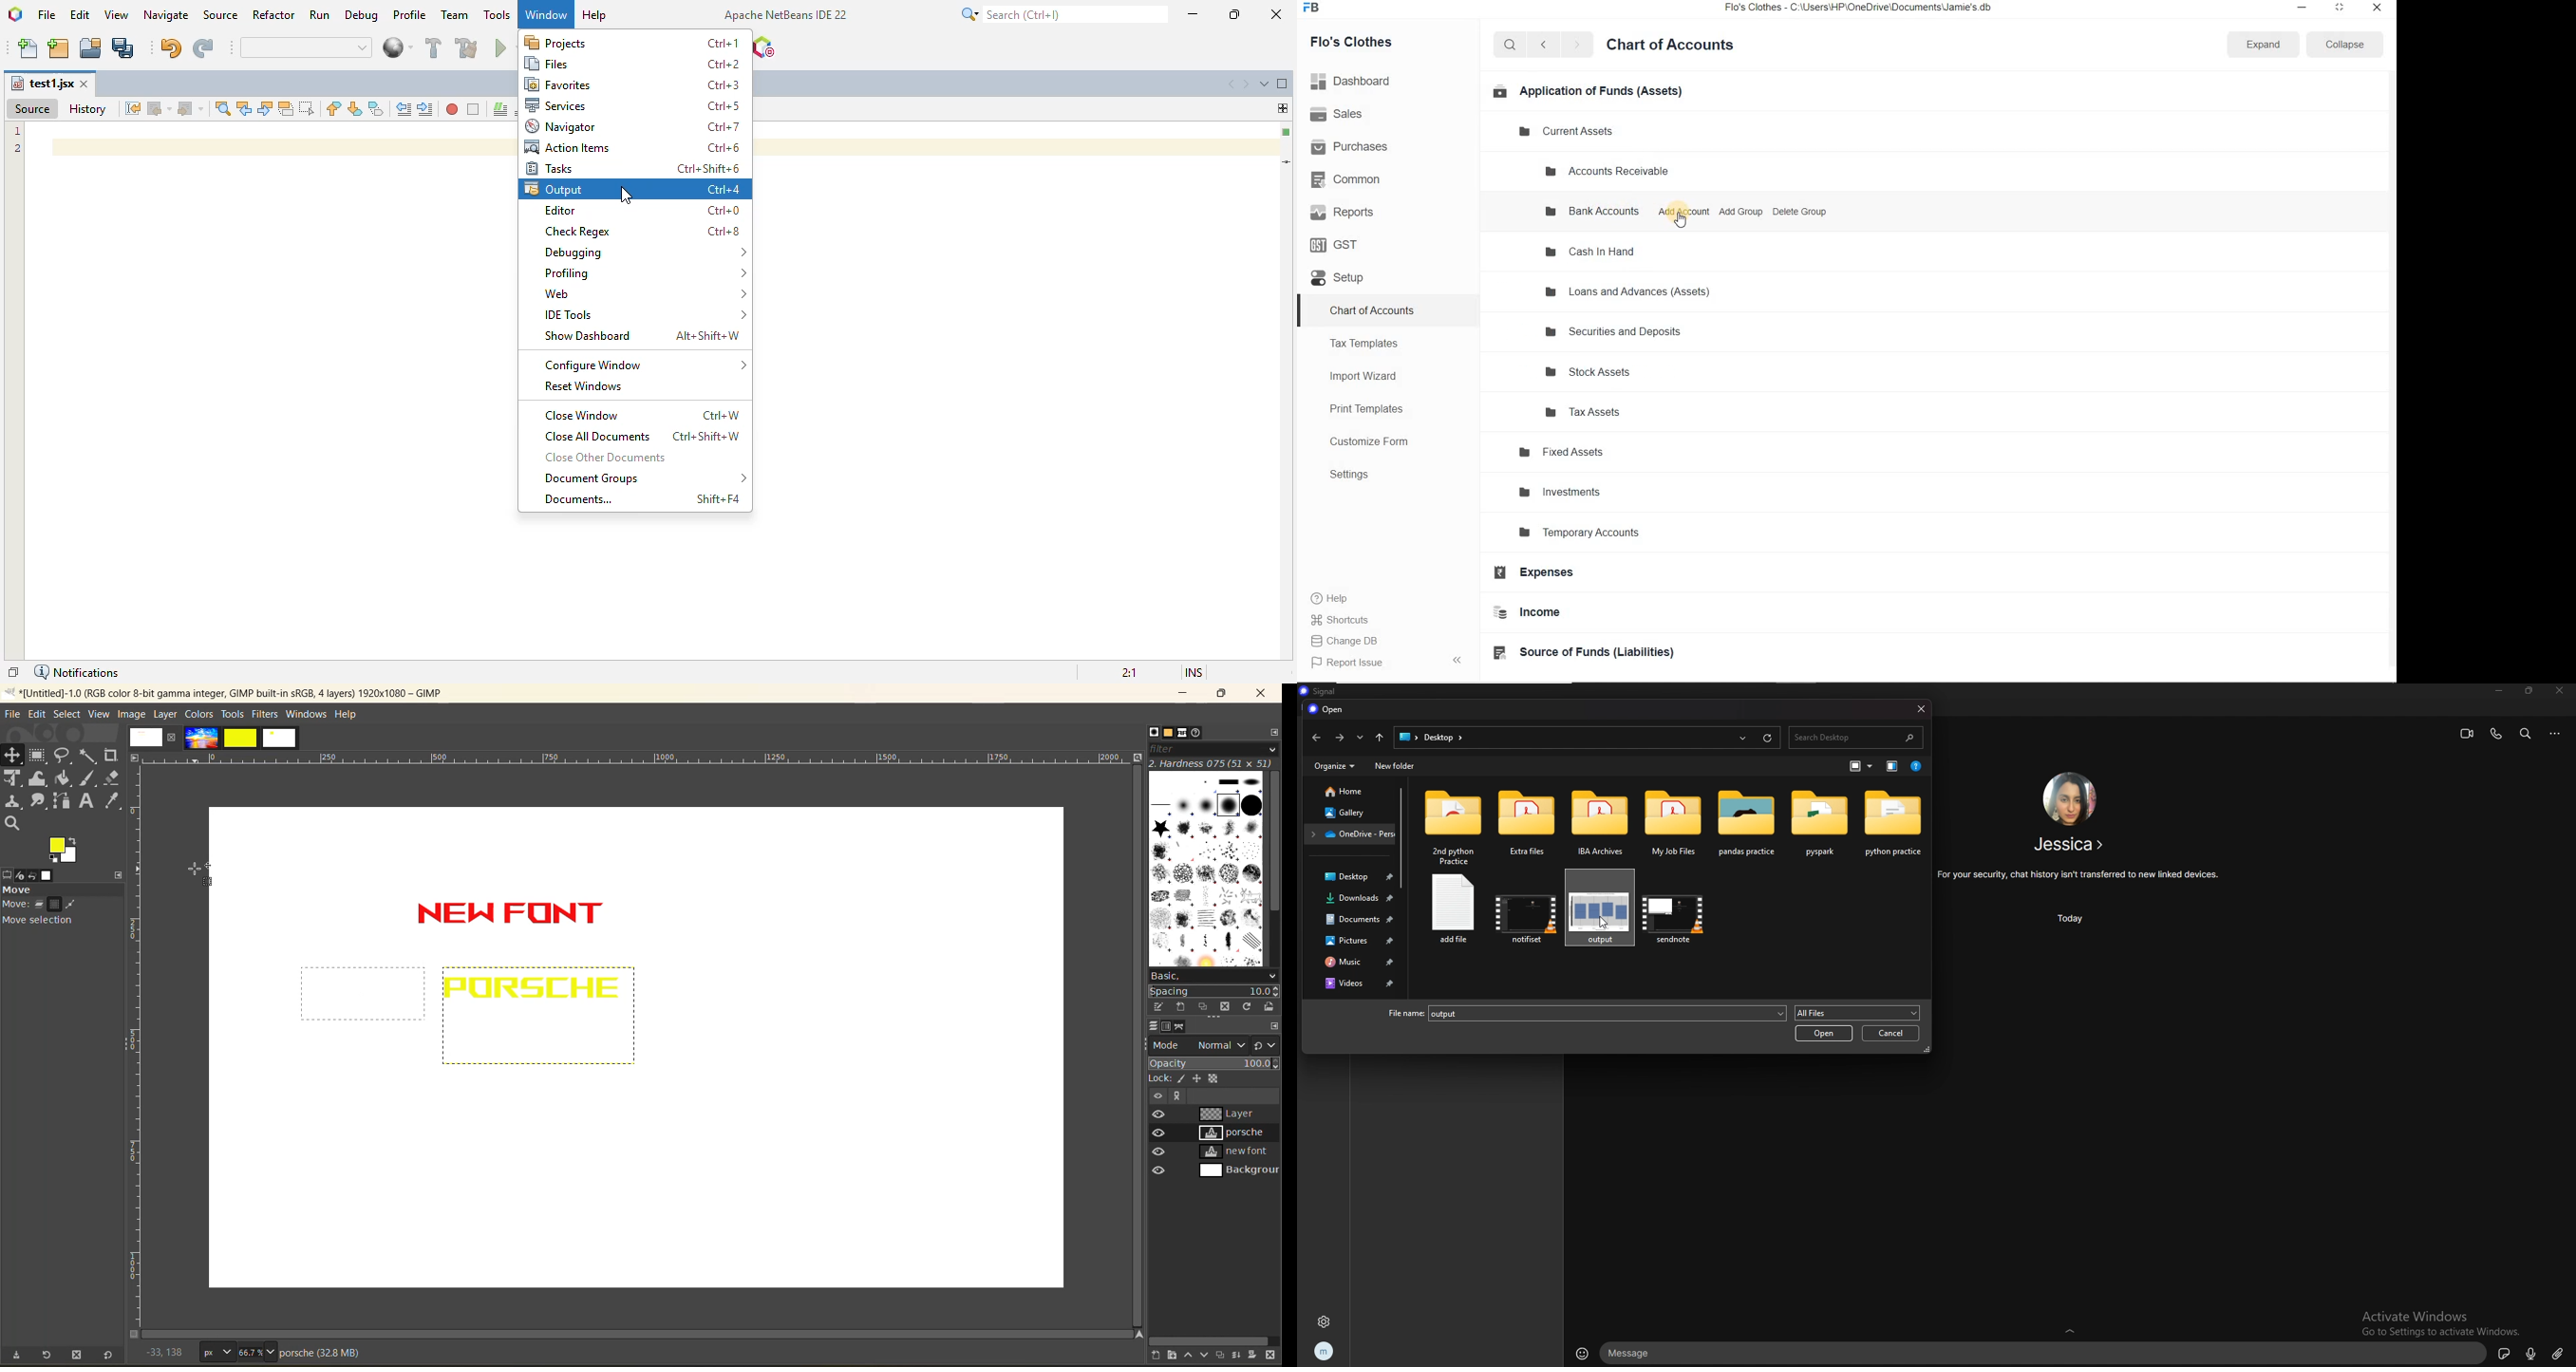 This screenshot has height=1372, width=2576. Describe the element at coordinates (1351, 941) in the screenshot. I see `pictures` at that location.